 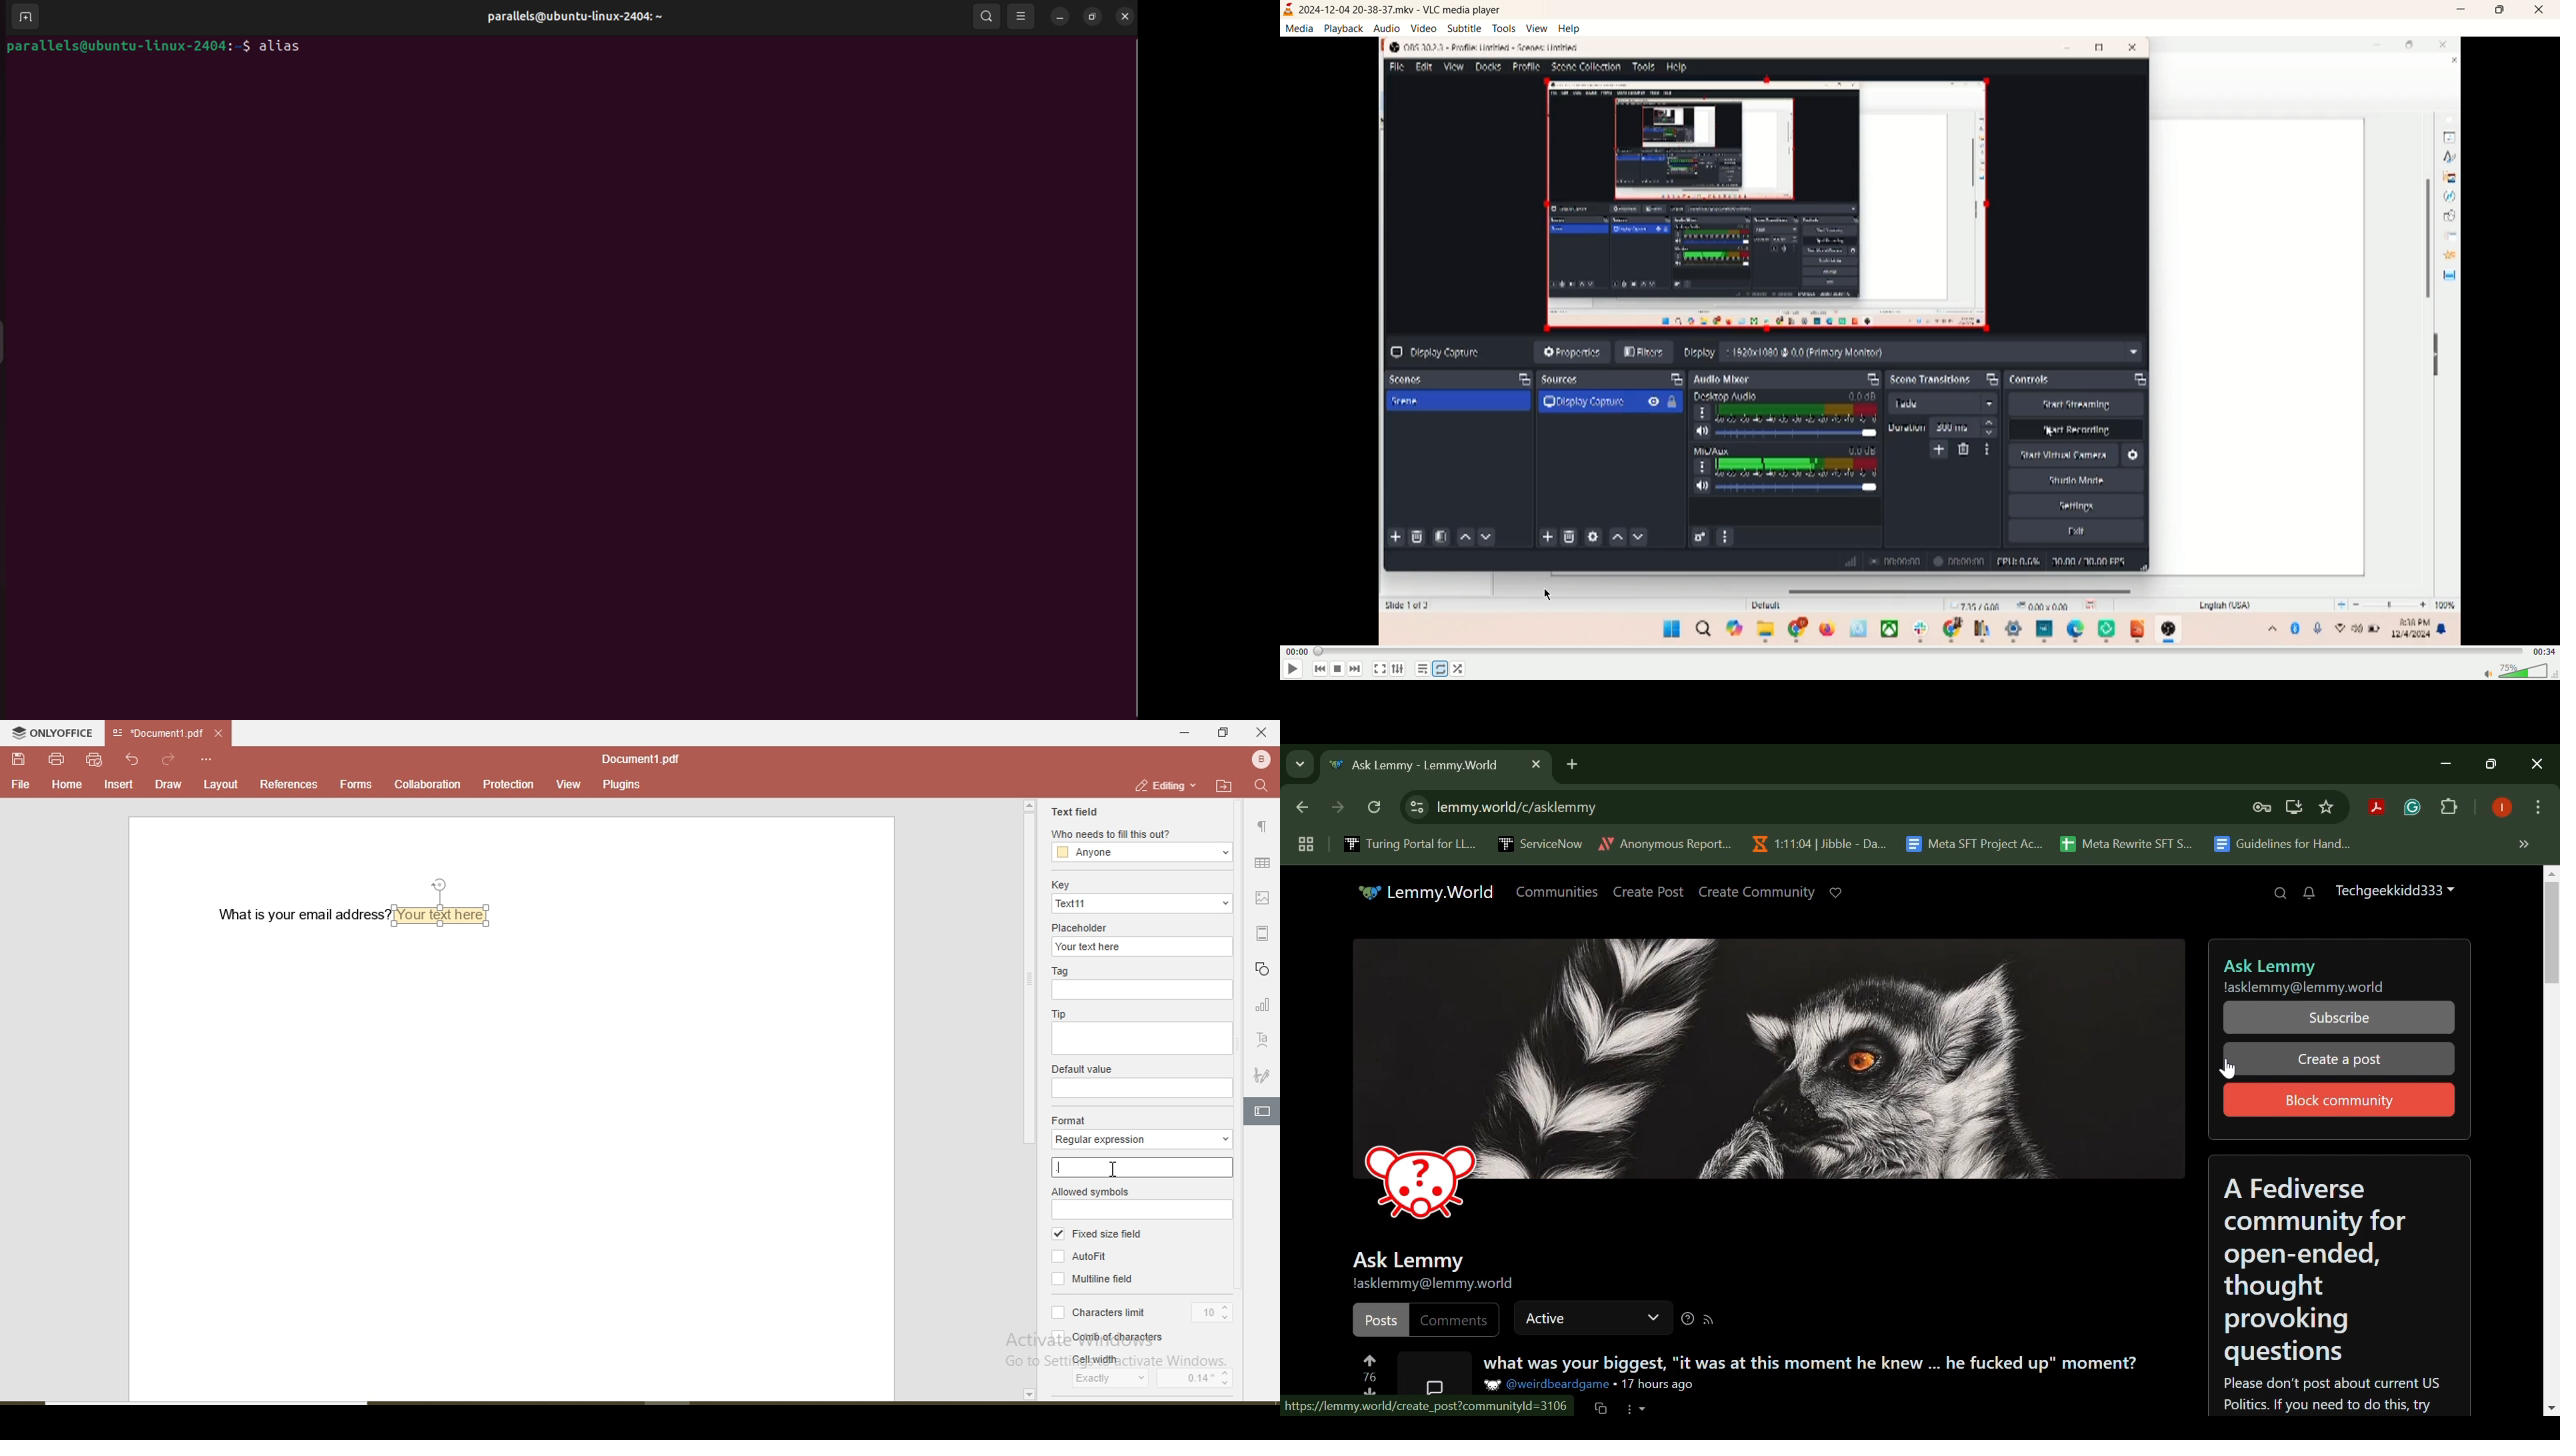 I want to click on Hidden bookmarks, so click(x=2526, y=845).